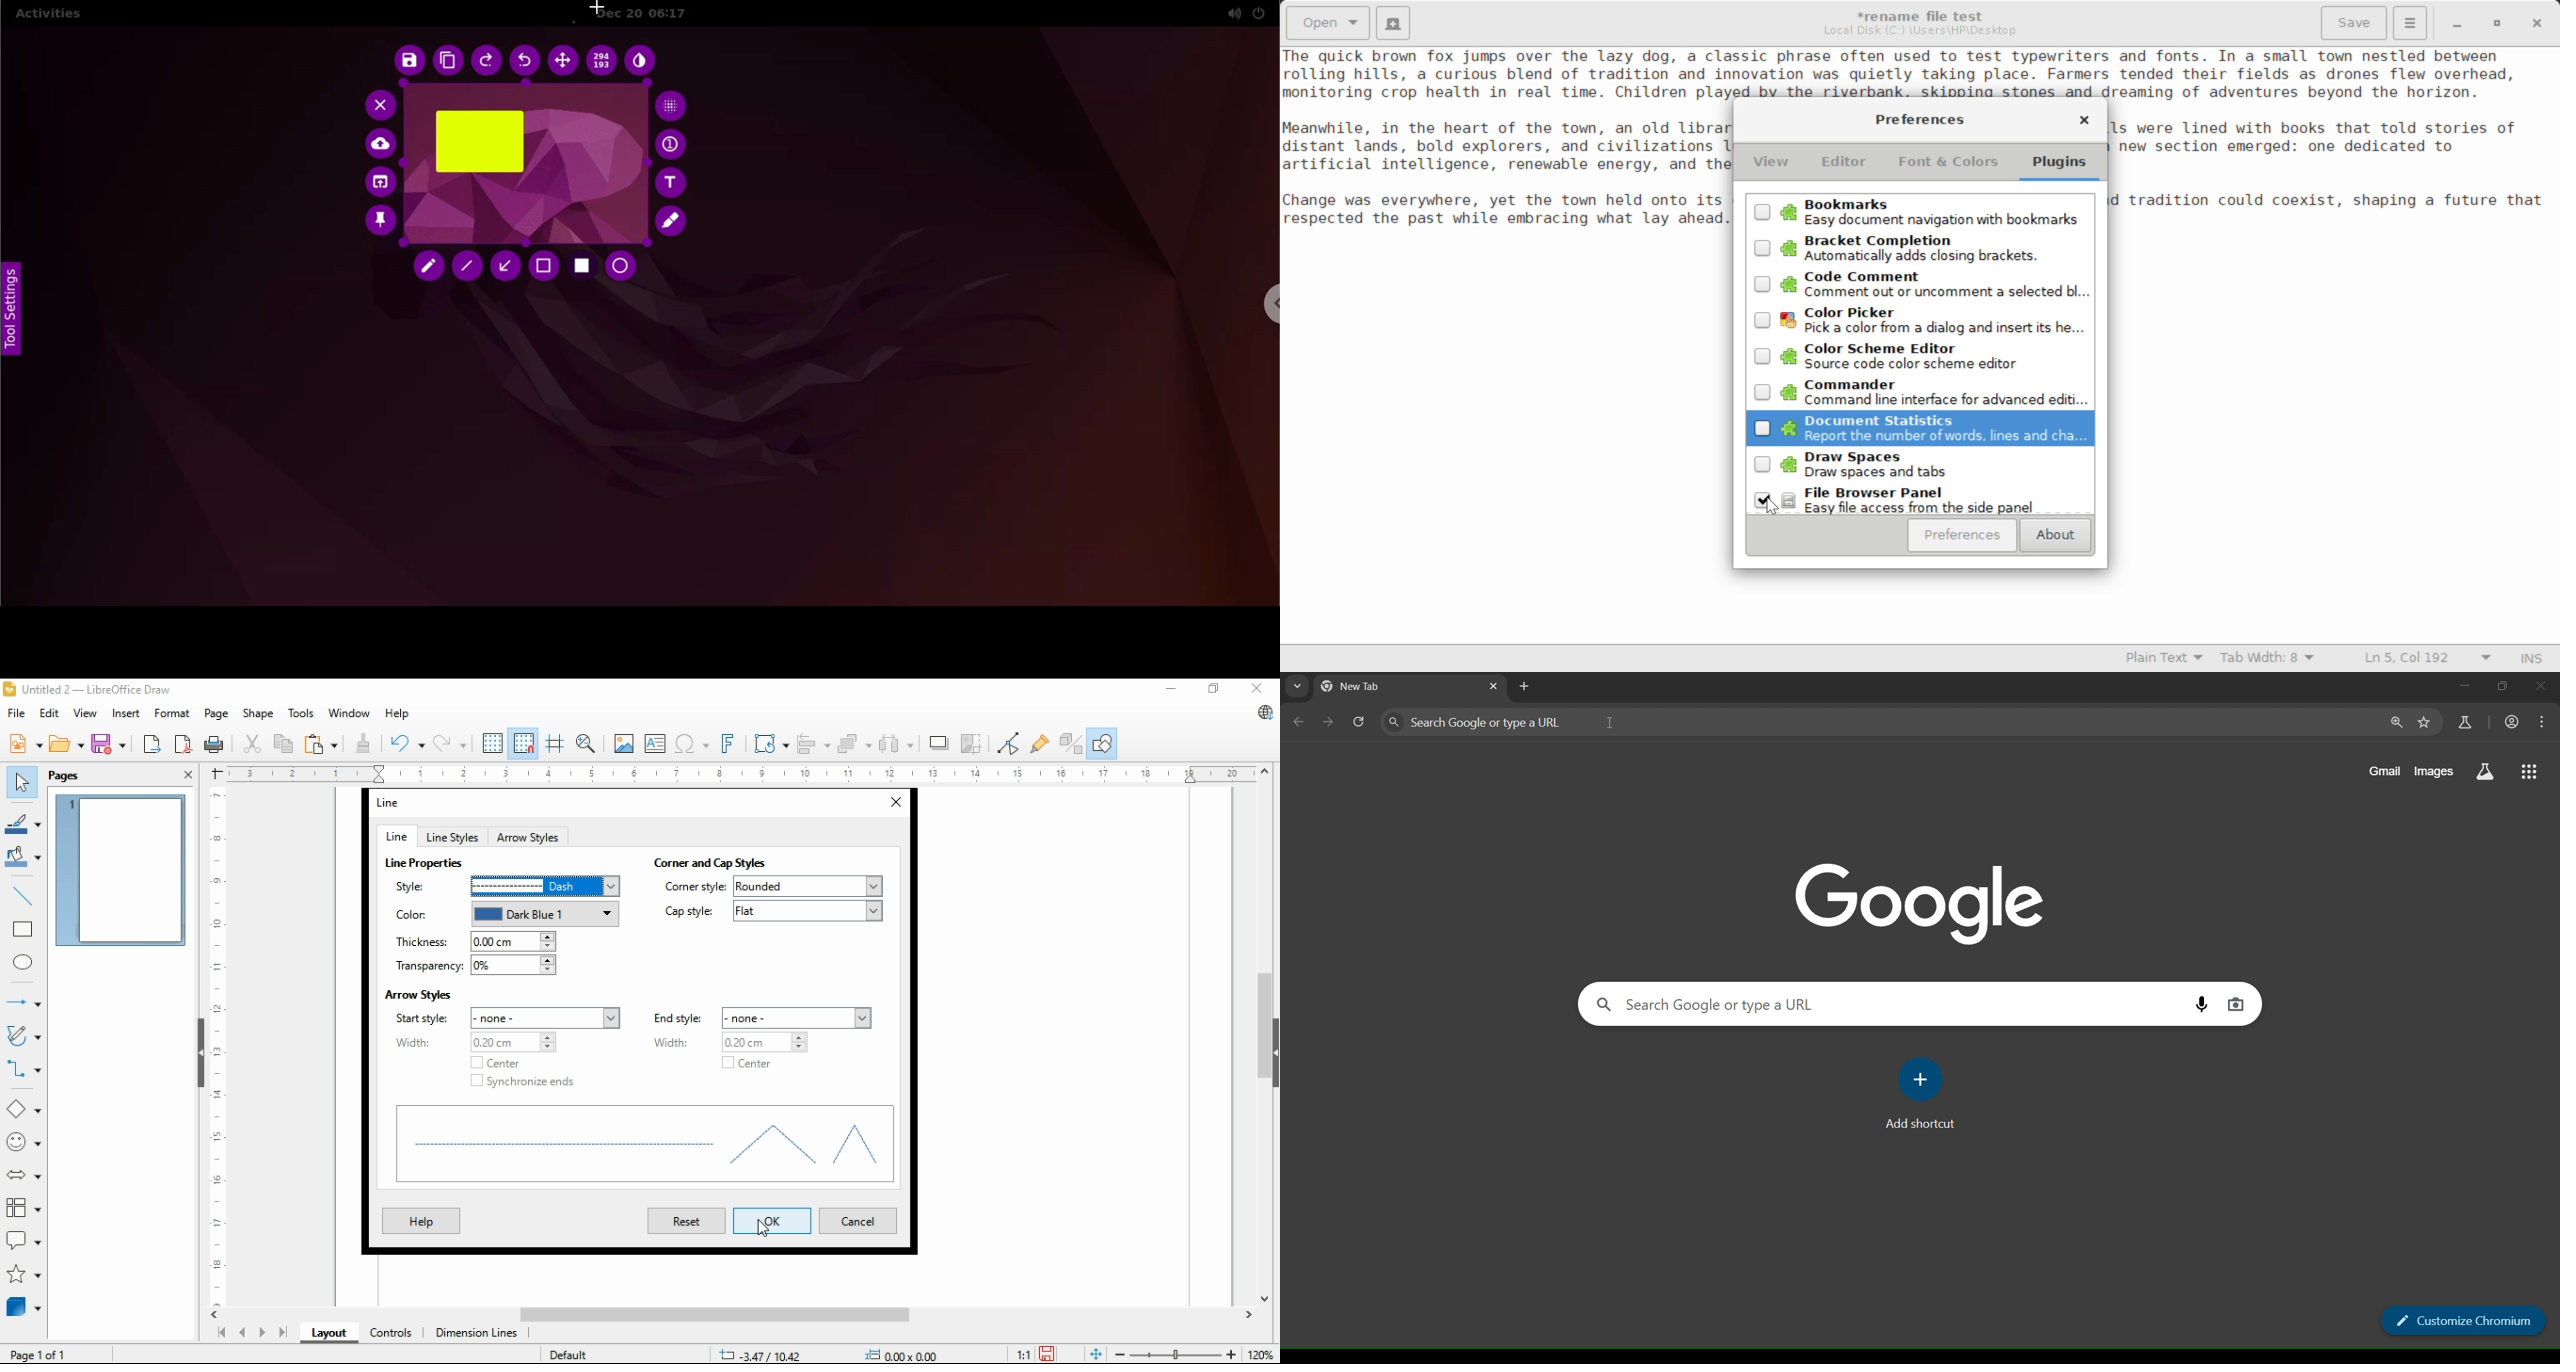 This screenshot has width=2576, height=1372. Describe the element at coordinates (396, 802) in the screenshot. I see `line format window` at that location.